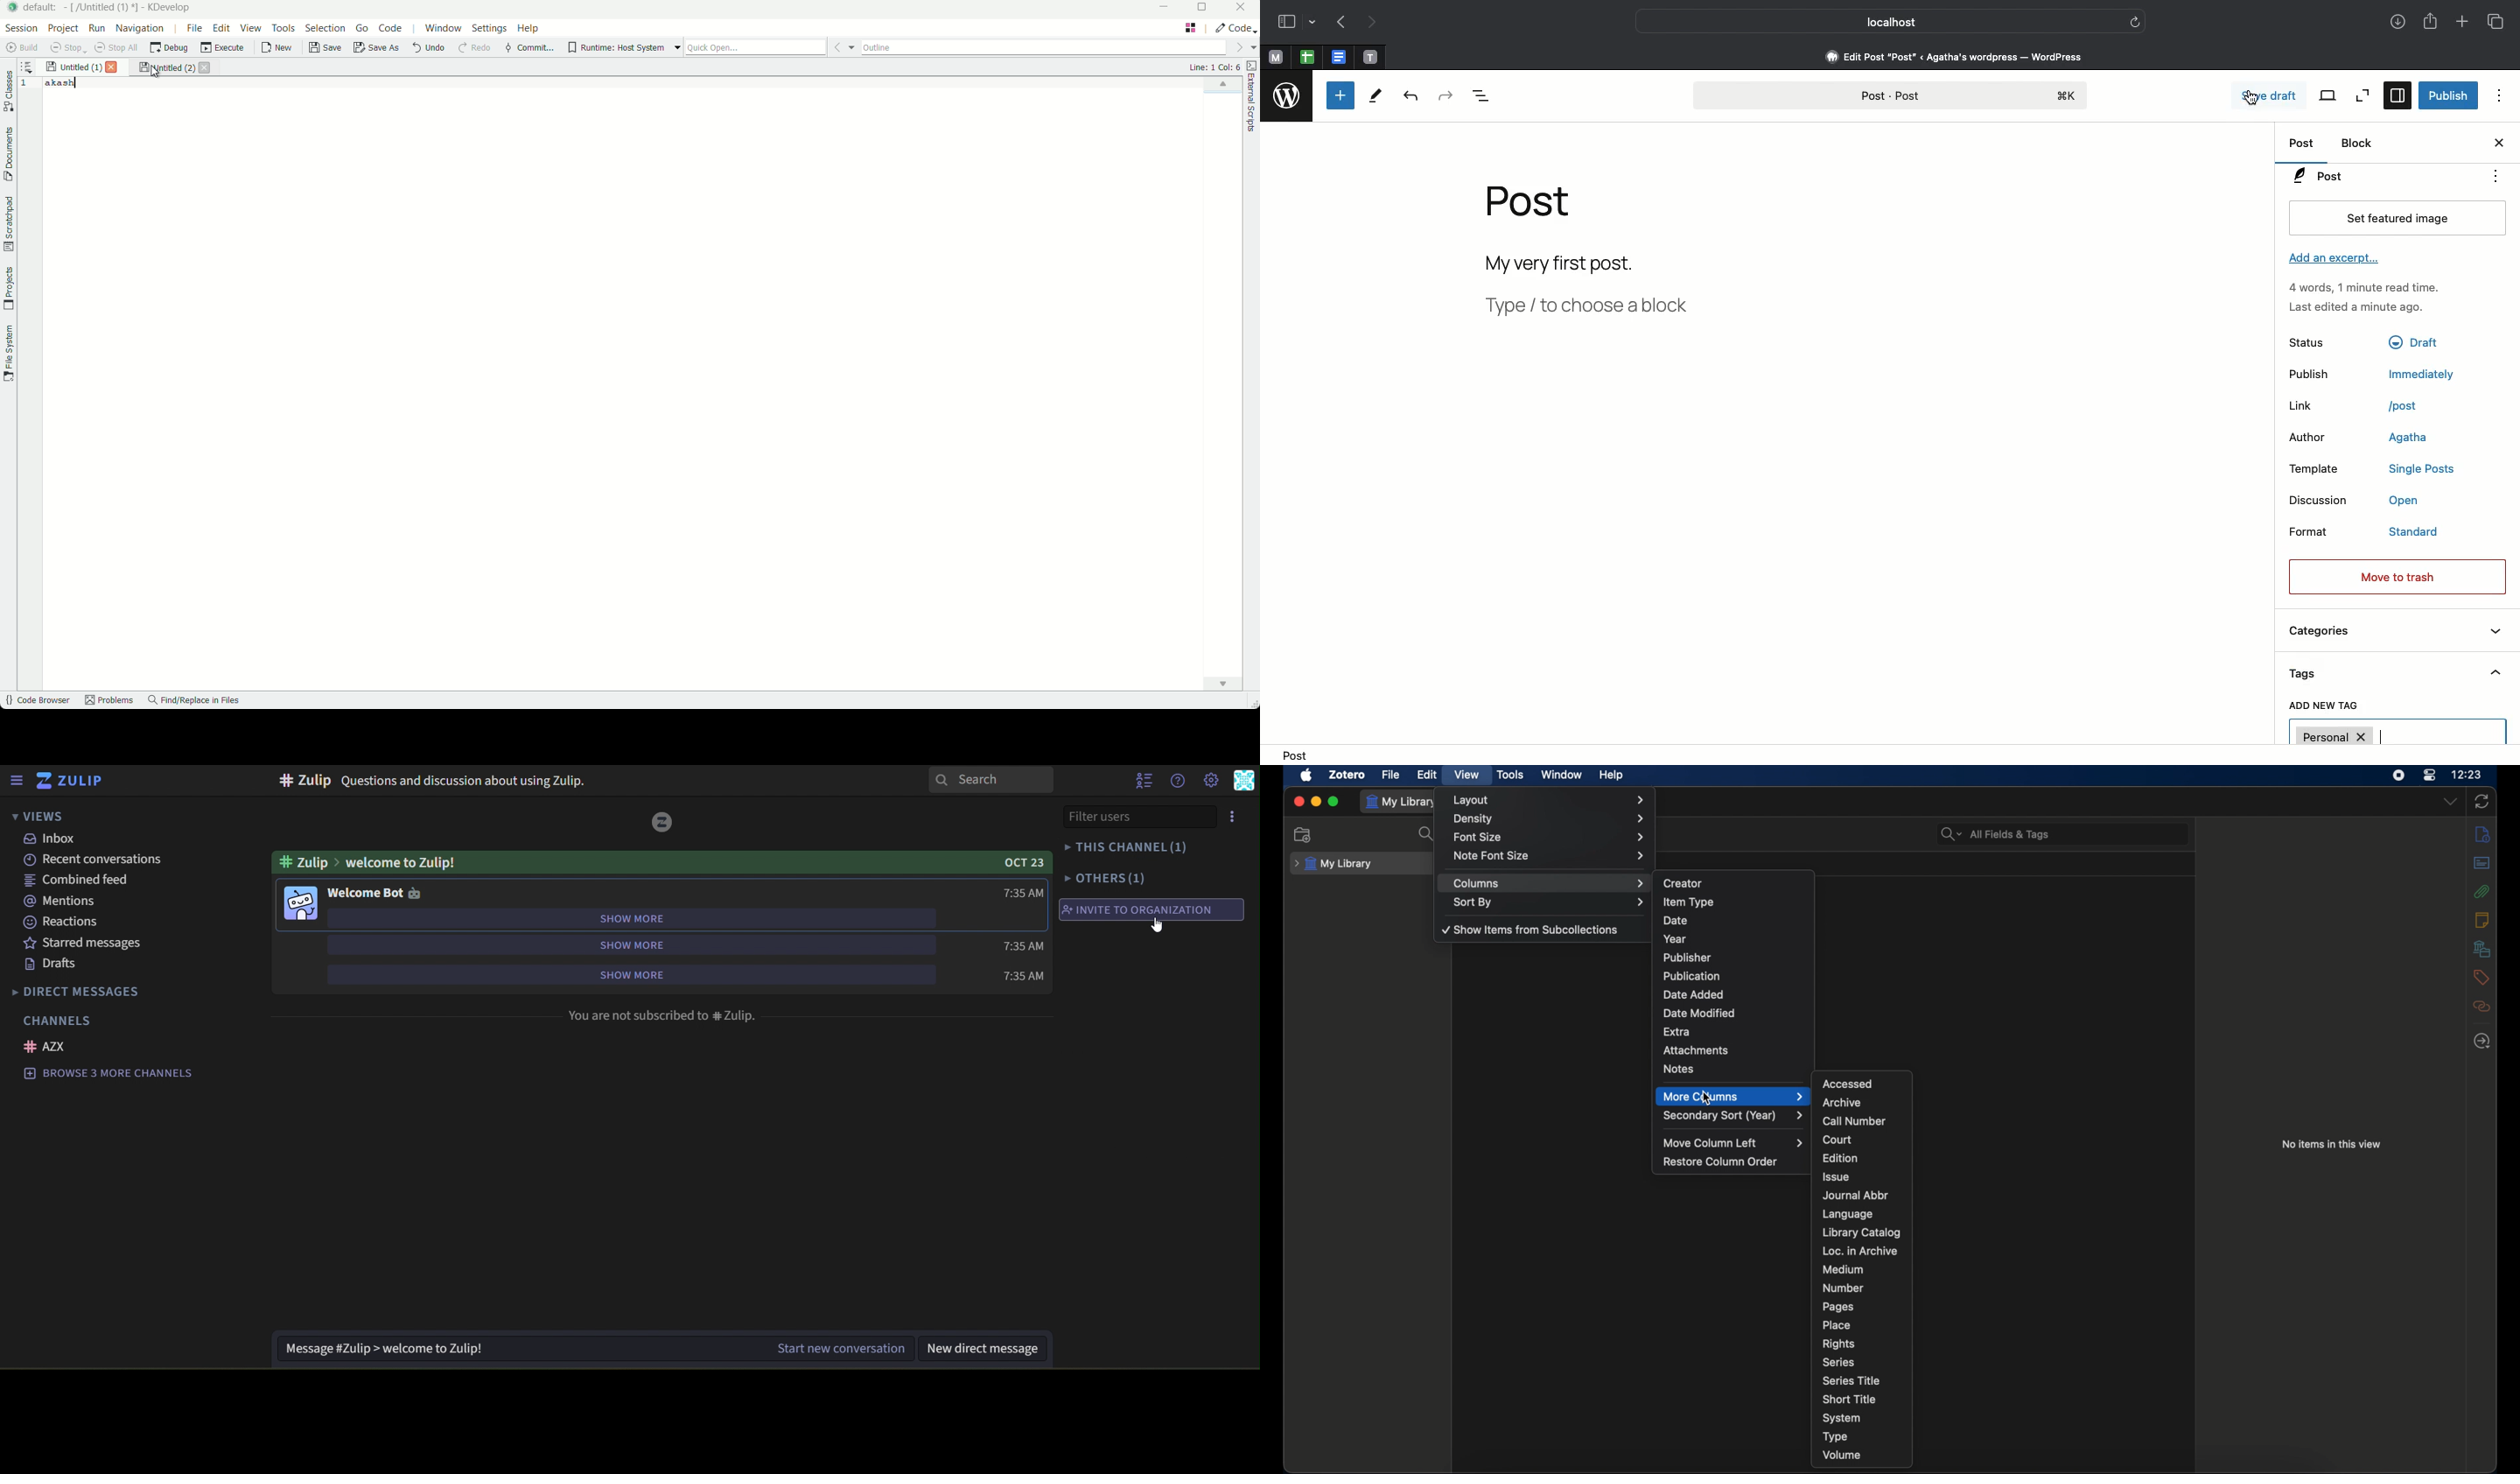 The image size is (2520, 1484). Describe the element at coordinates (1466, 775) in the screenshot. I see `view` at that location.